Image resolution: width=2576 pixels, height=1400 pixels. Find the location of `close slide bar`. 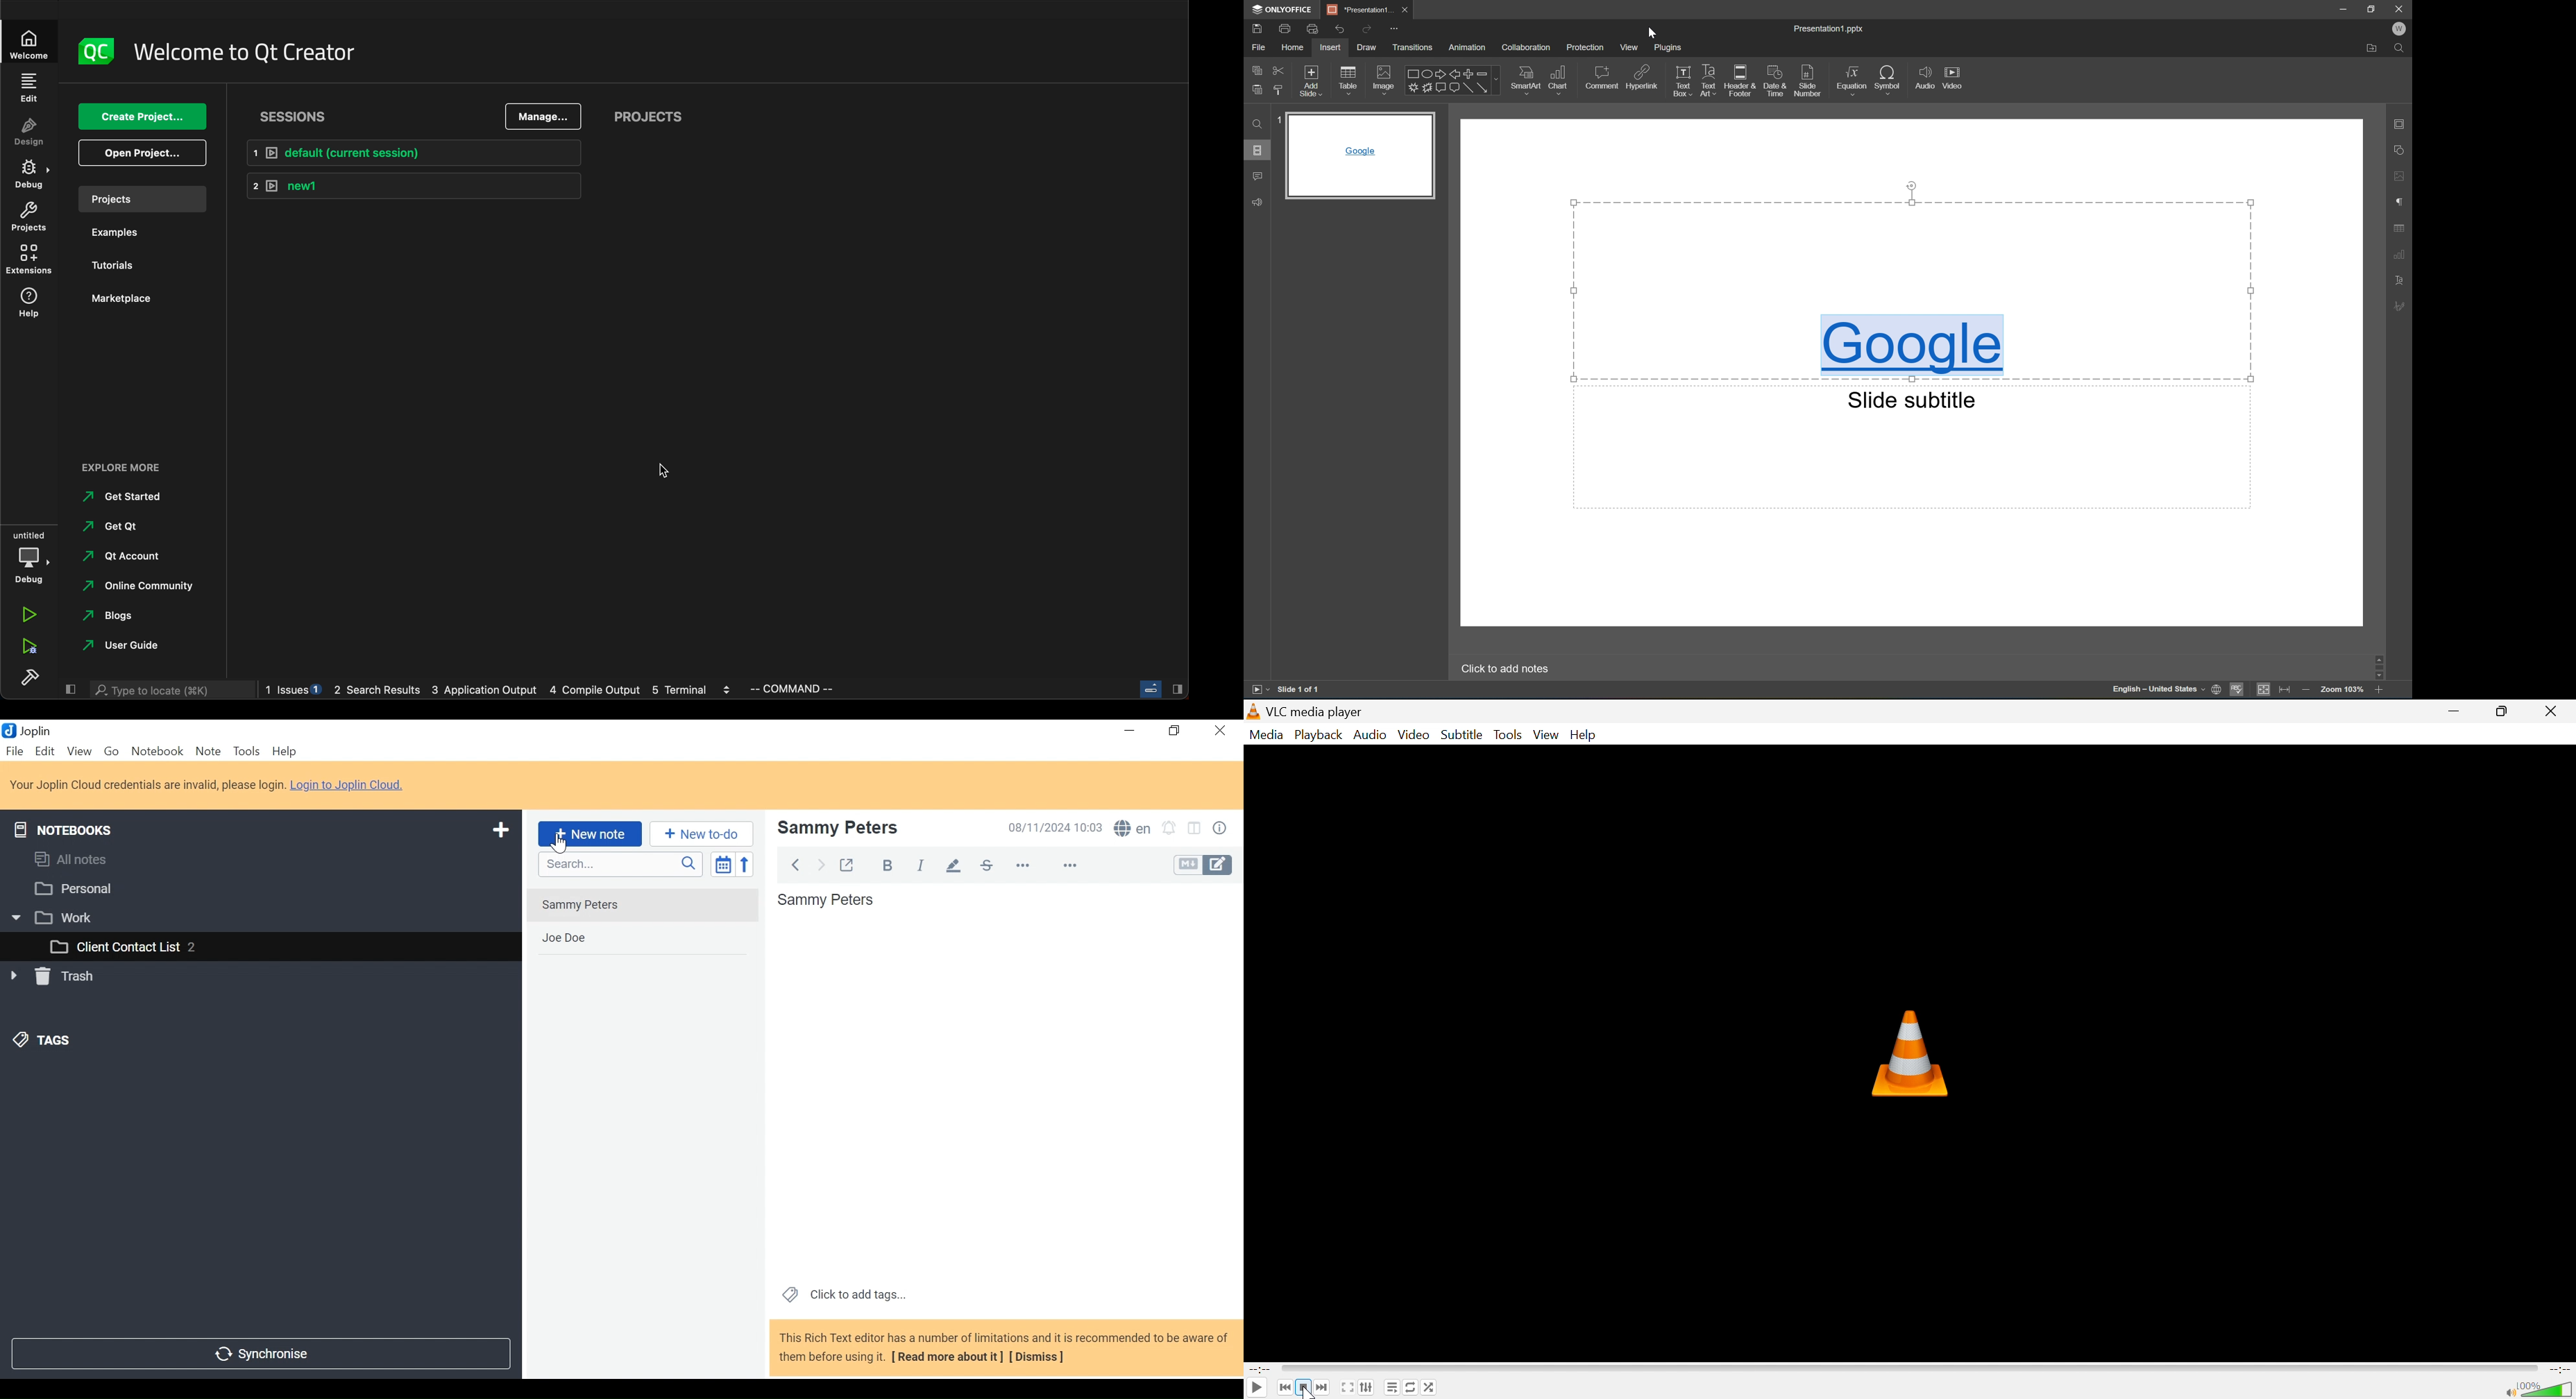

close slide bar is located at coordinates (1159, 688).